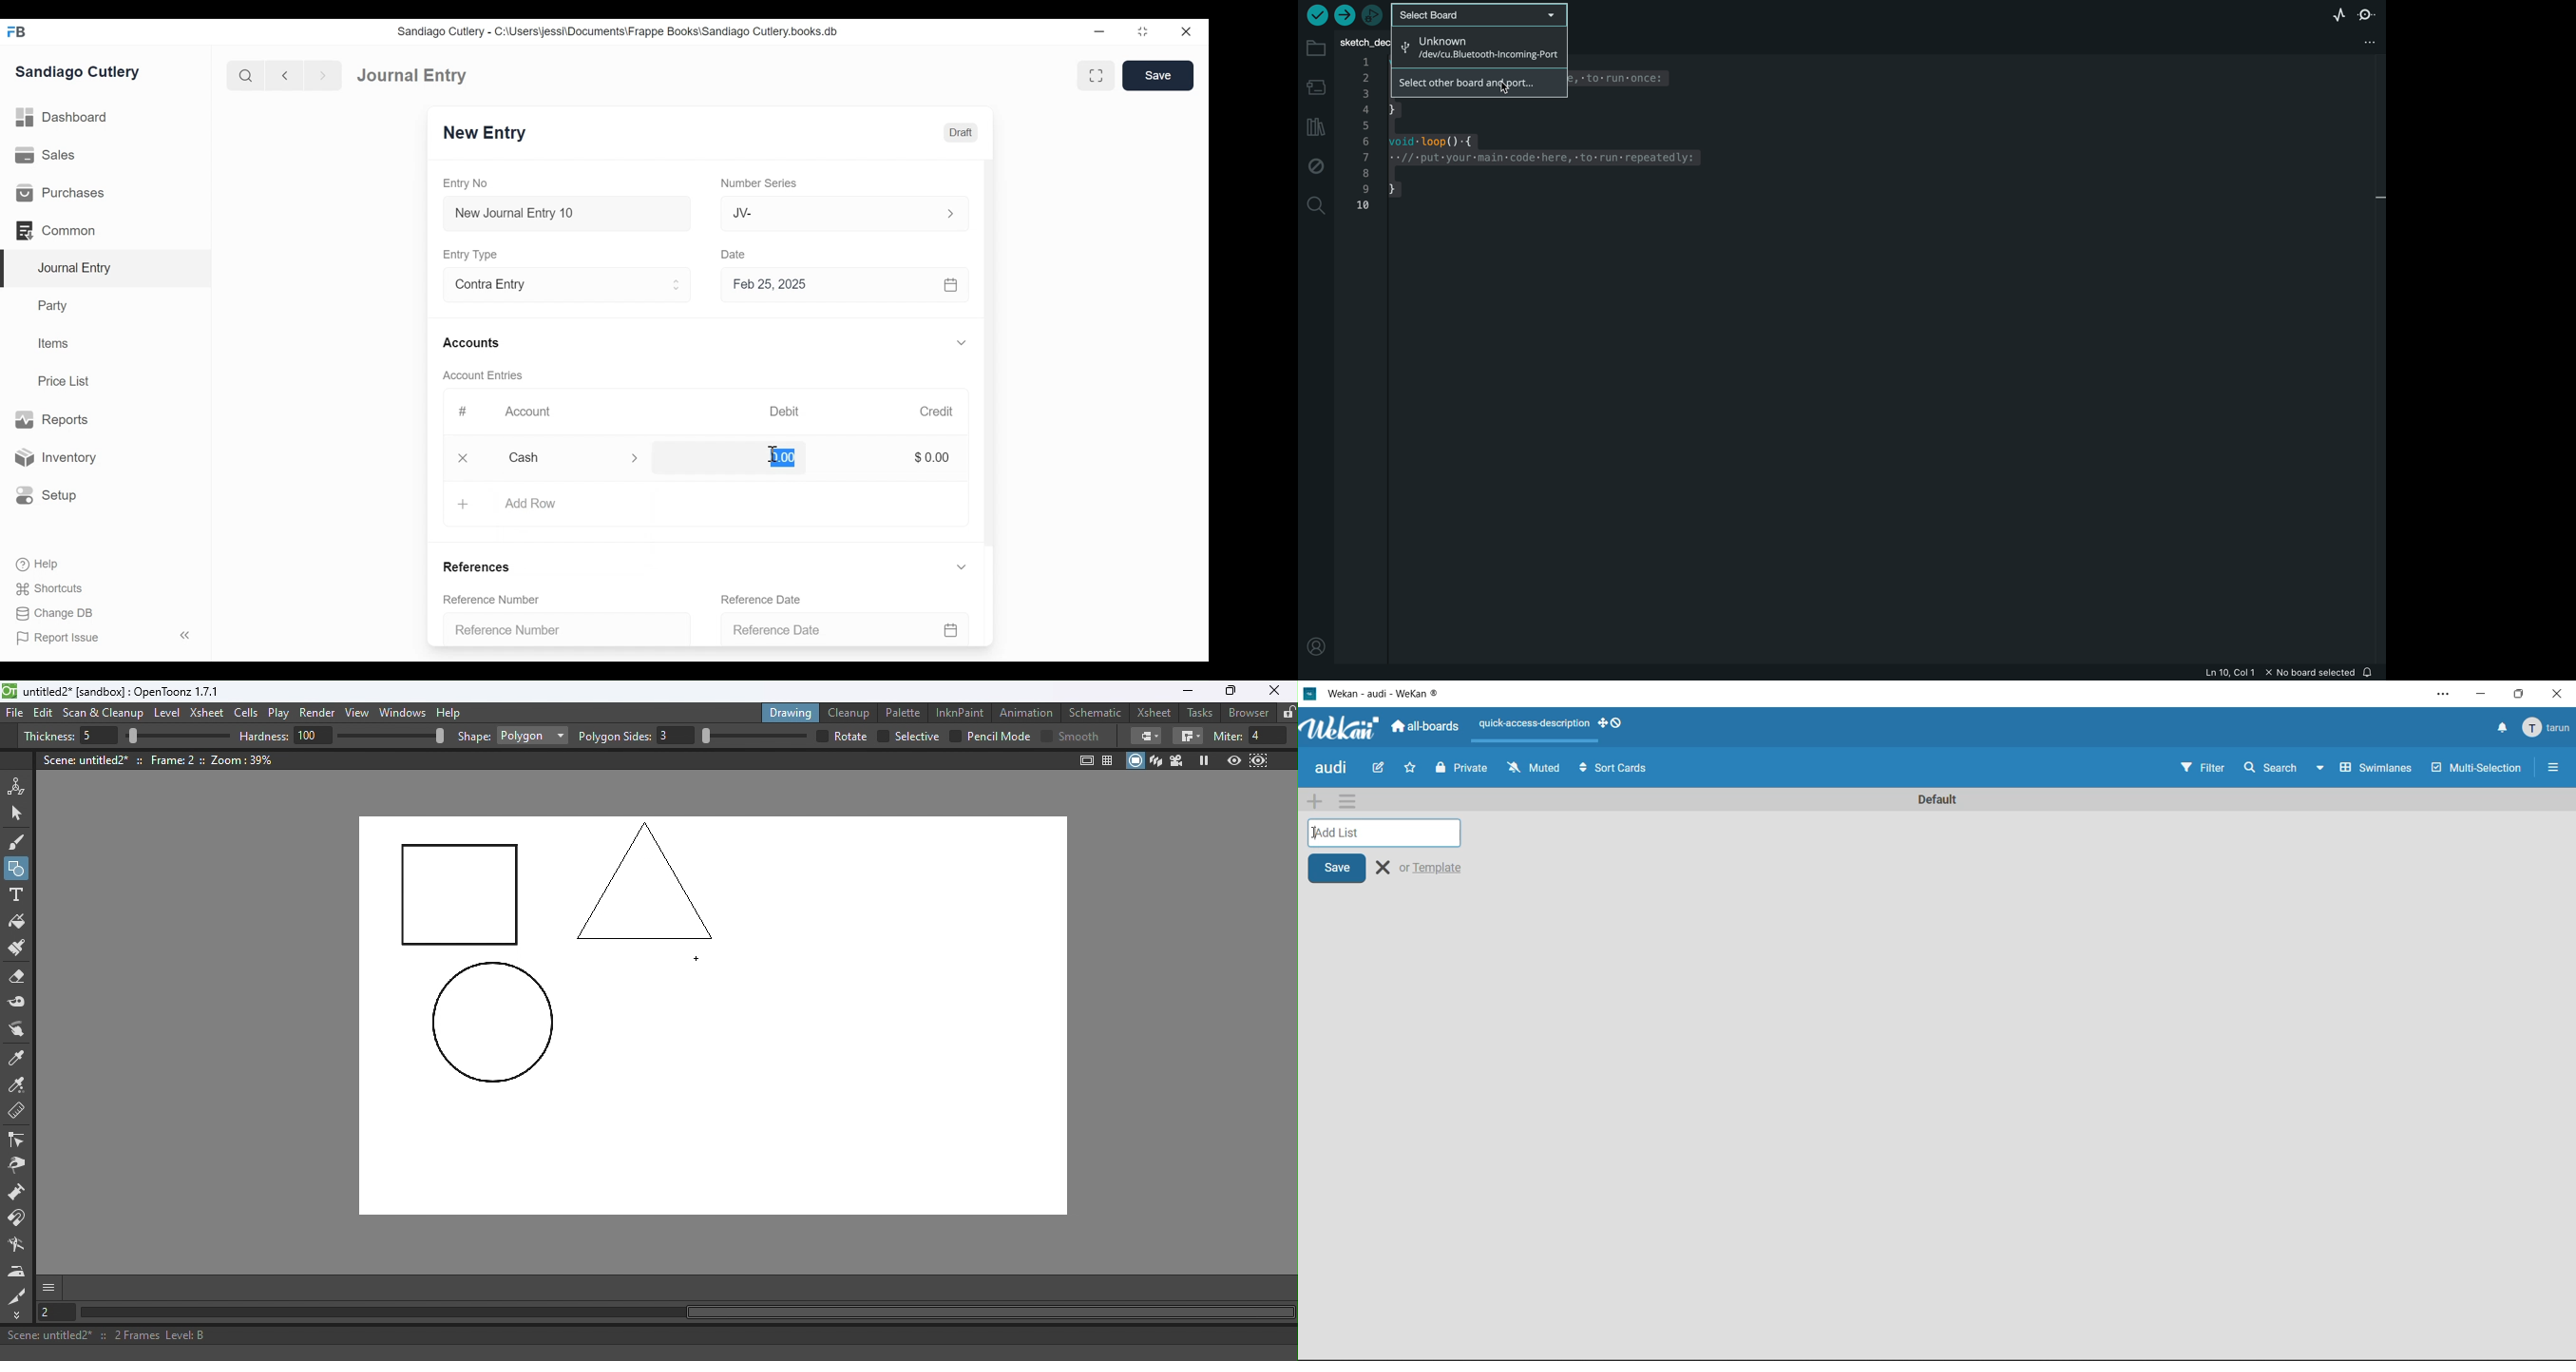 Image resolution: width=2576 pixels, height=1372 pixels. Describe the element at coordinates (106, 268) in the screenshot. I see `Journal Entry` at that location.